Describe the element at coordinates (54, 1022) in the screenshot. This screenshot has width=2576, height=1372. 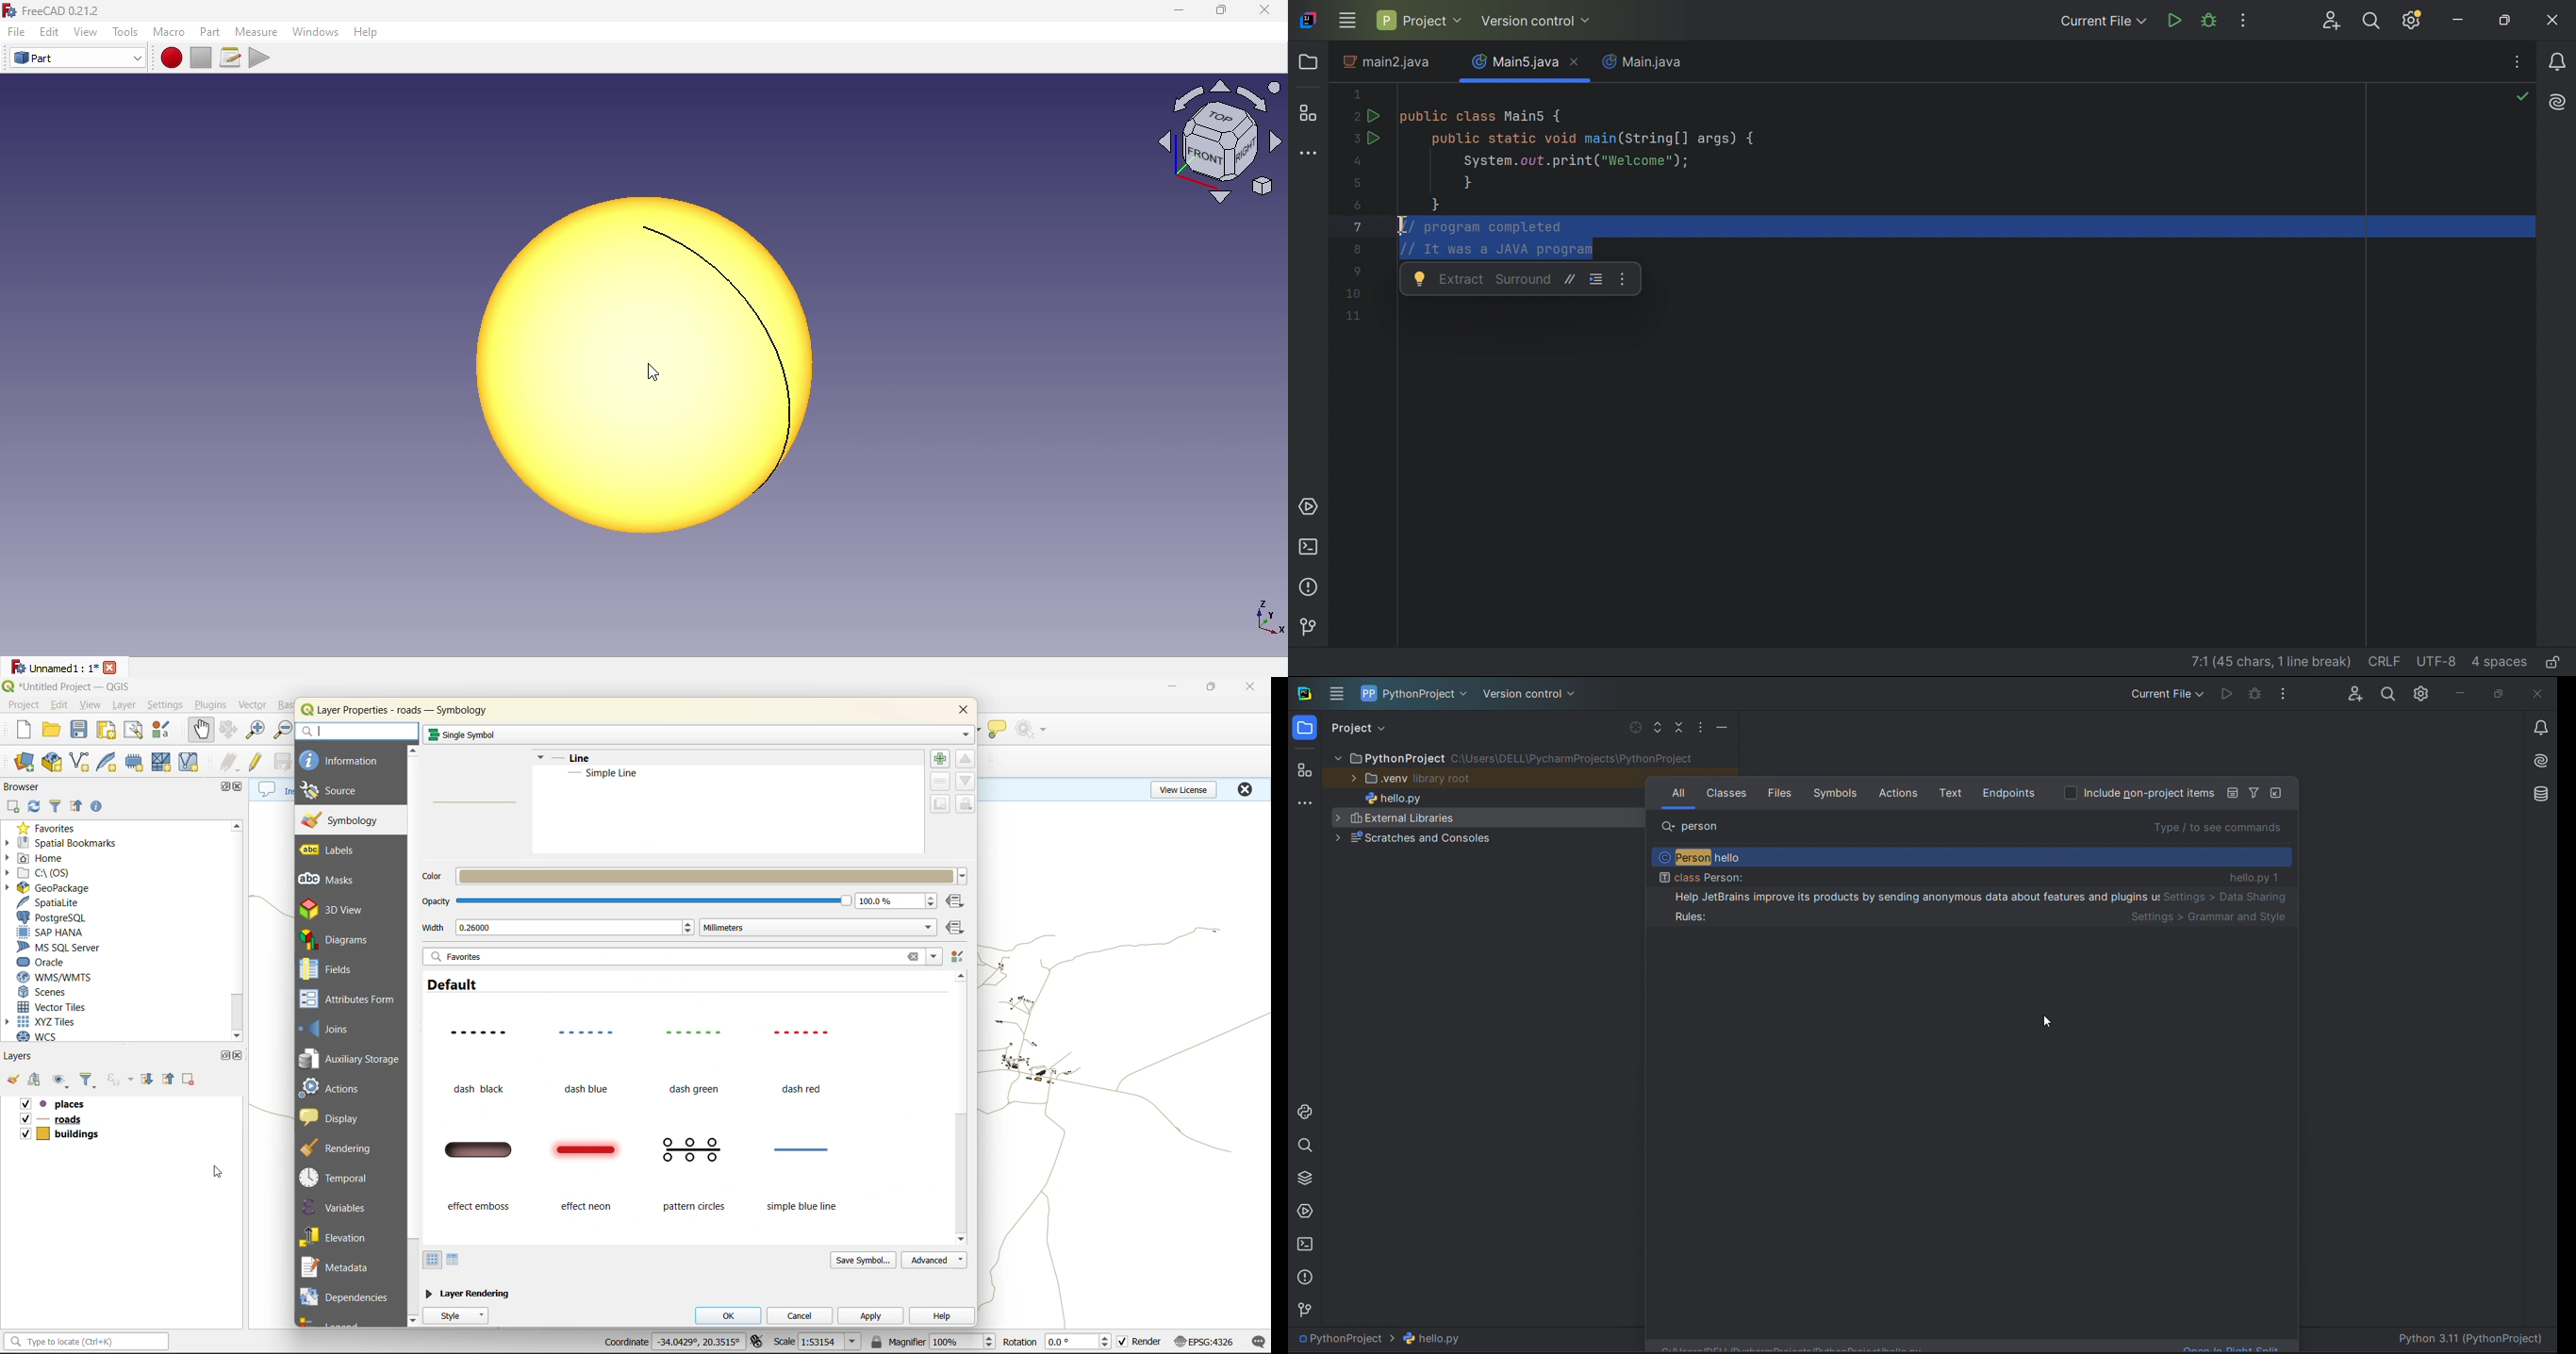
I see `xyz tiles` at that location.